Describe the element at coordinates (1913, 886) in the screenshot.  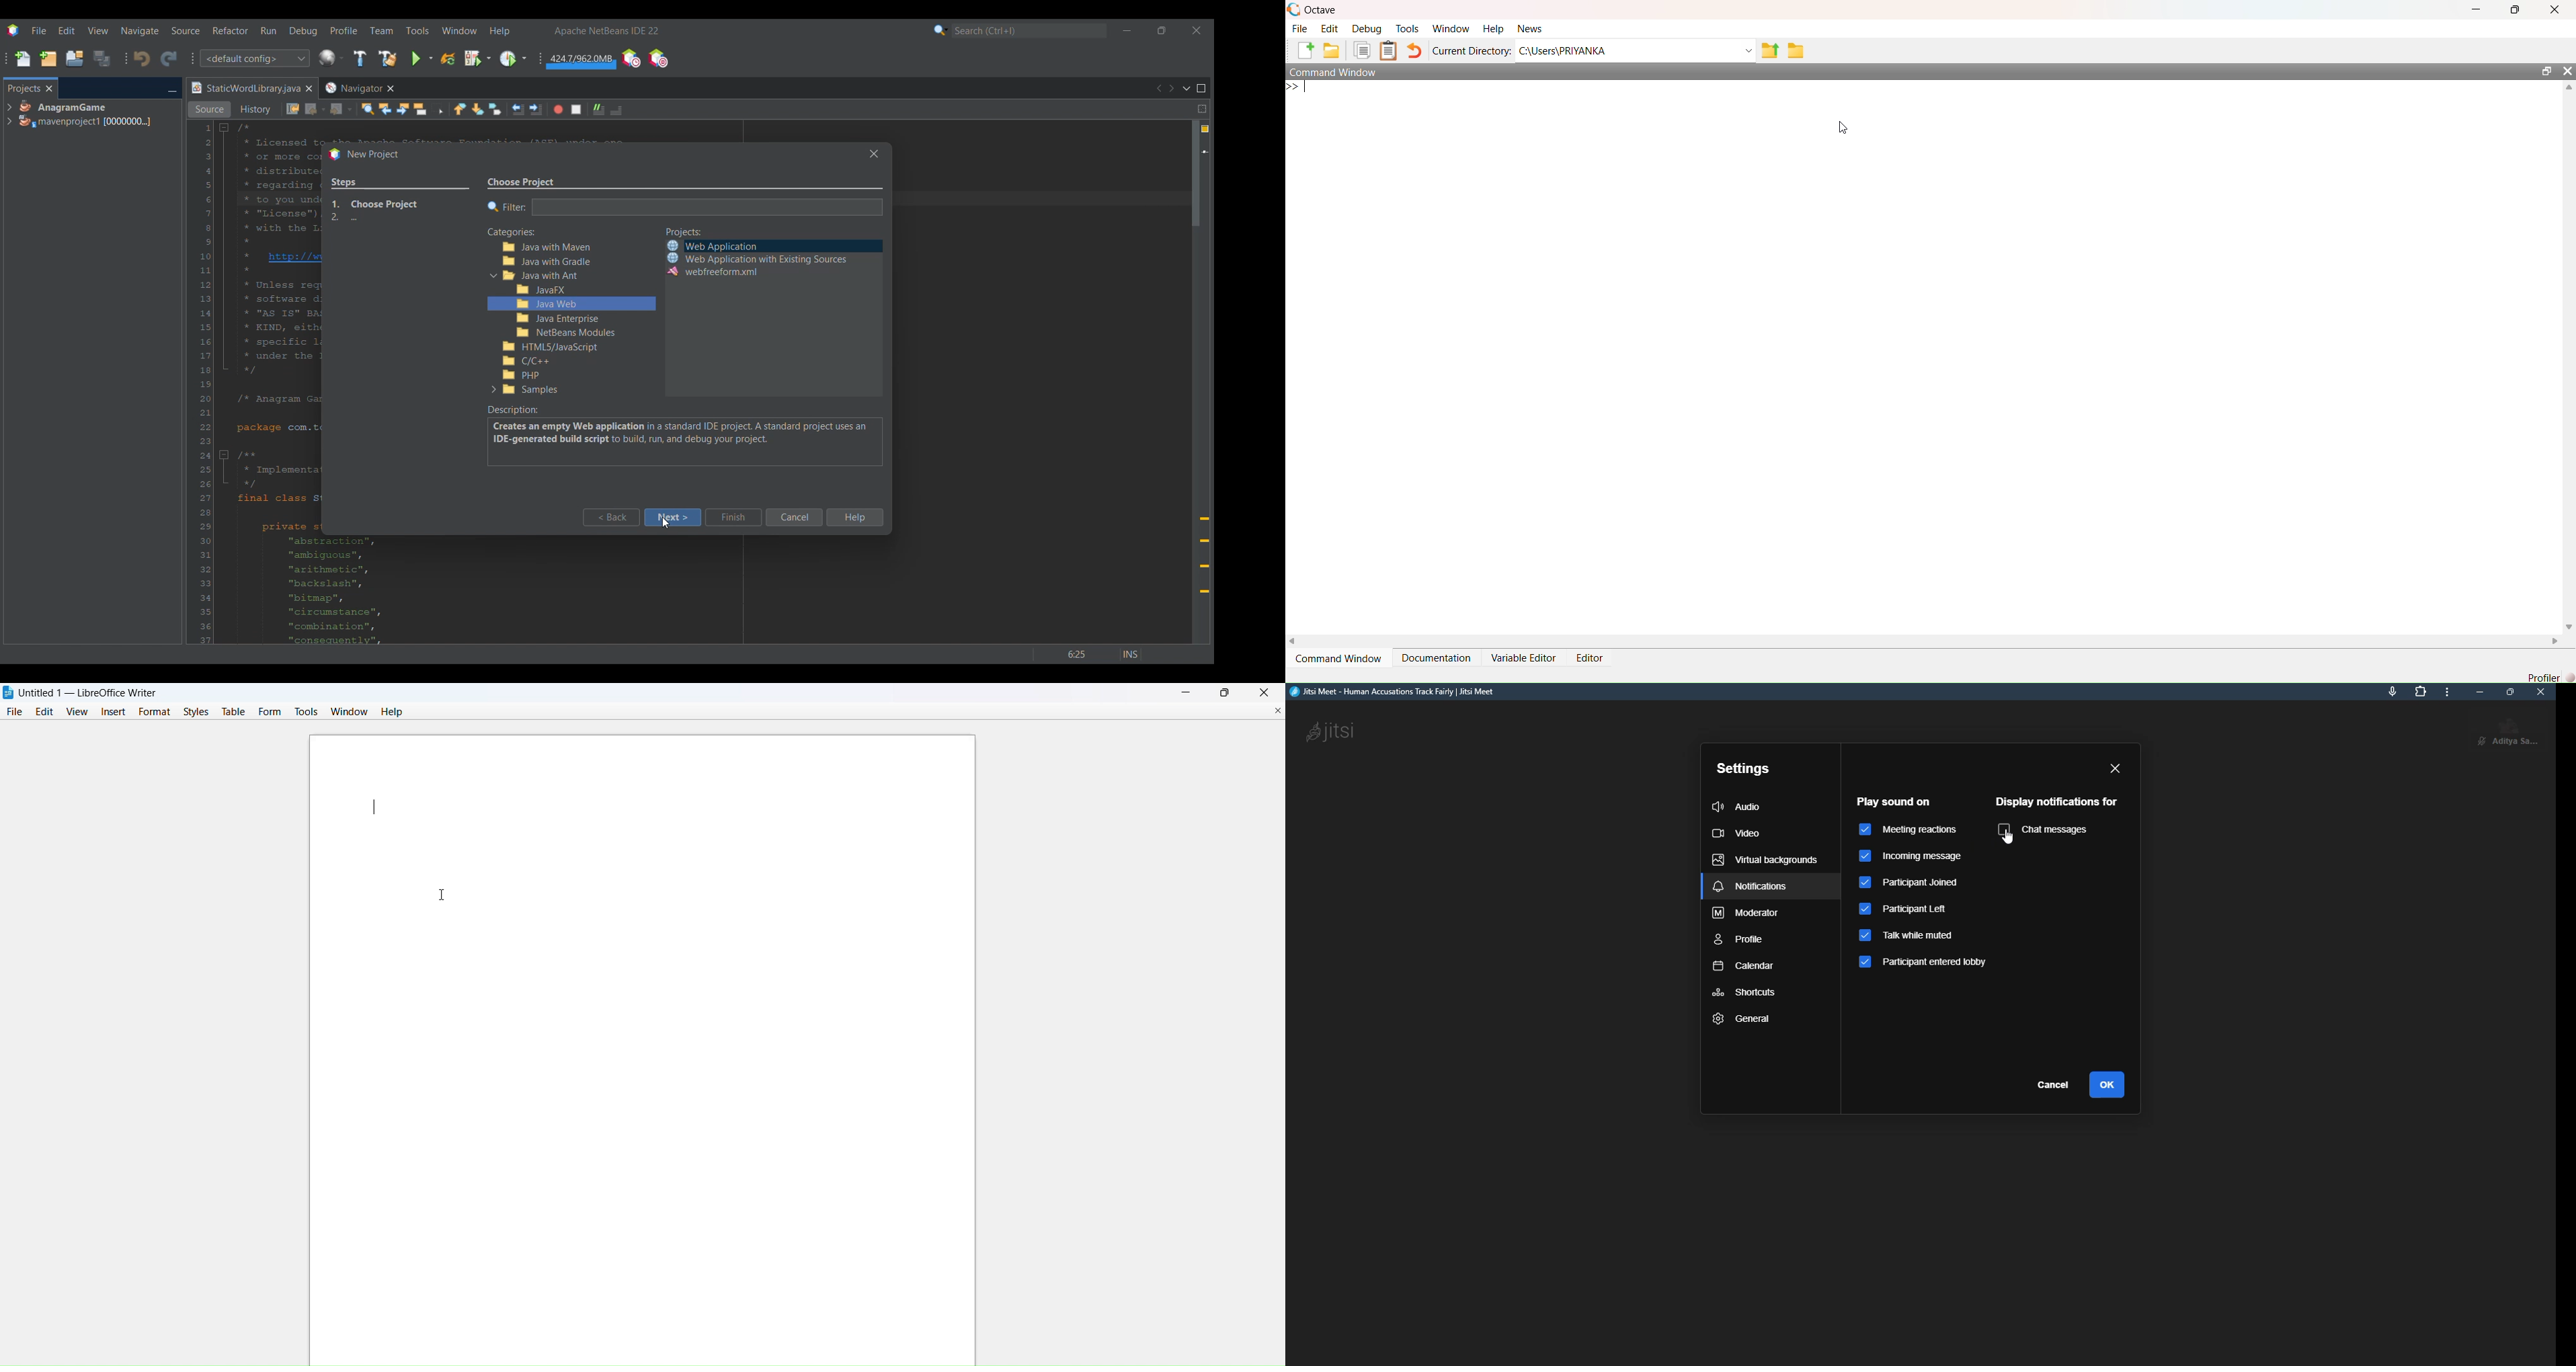
I see `participant joined` at that location.